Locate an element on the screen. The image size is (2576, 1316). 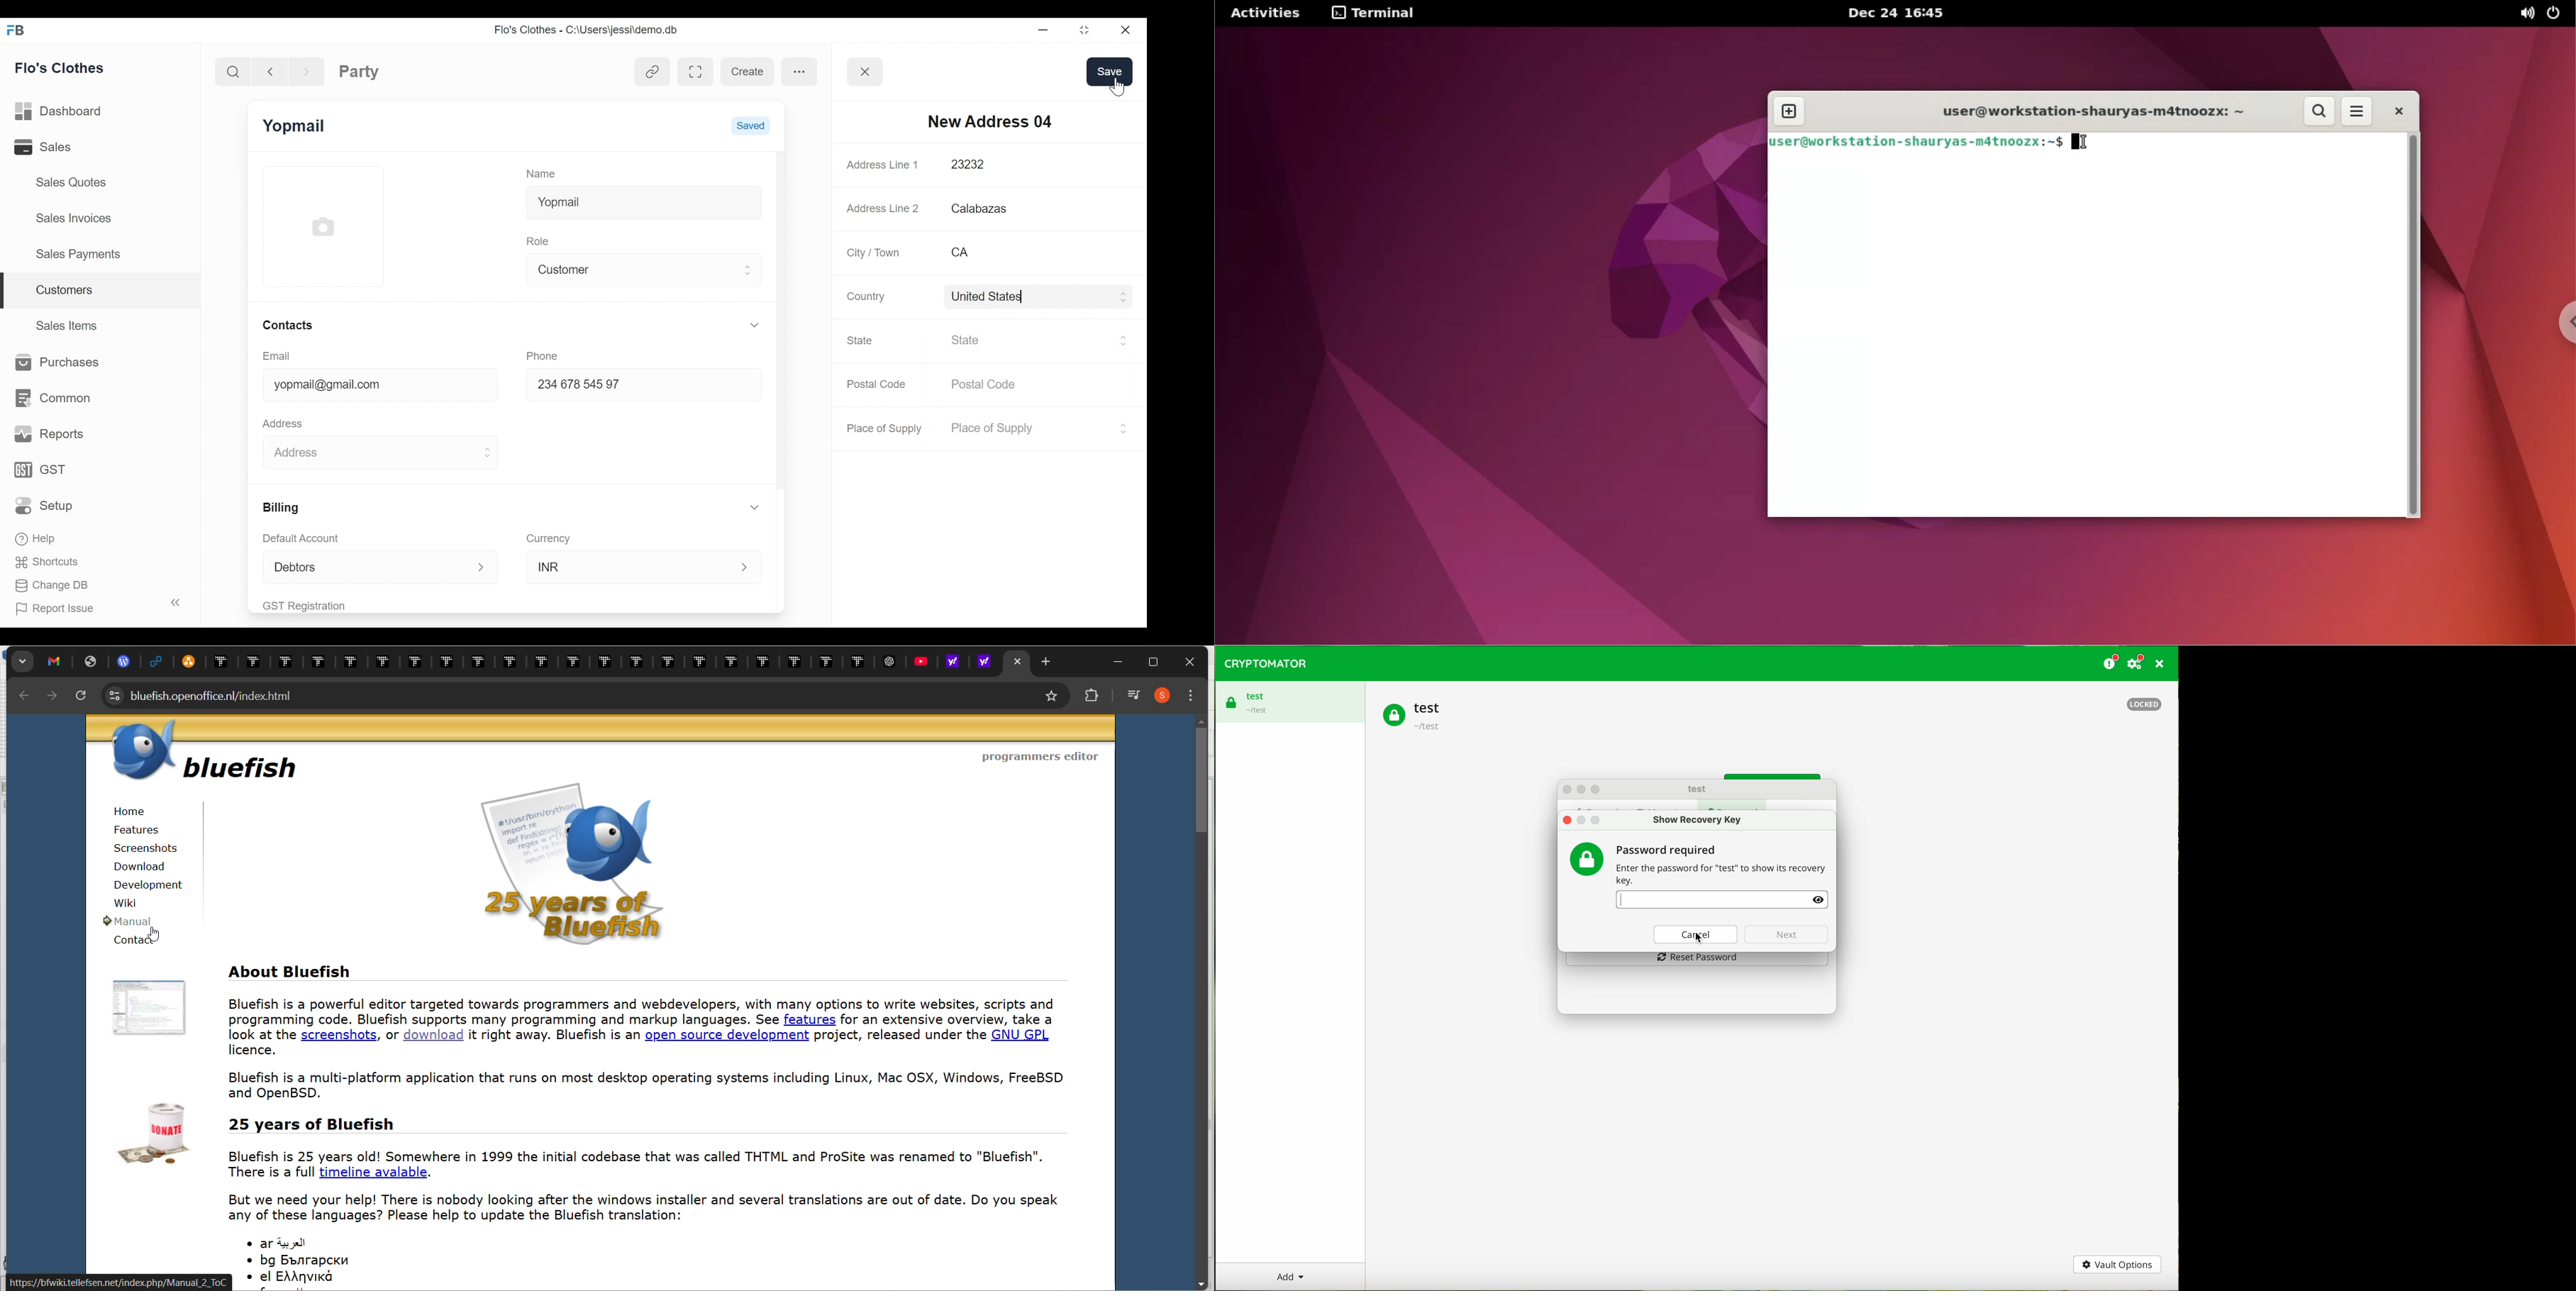
Place of Supply is located at coordinates (1027, 429).